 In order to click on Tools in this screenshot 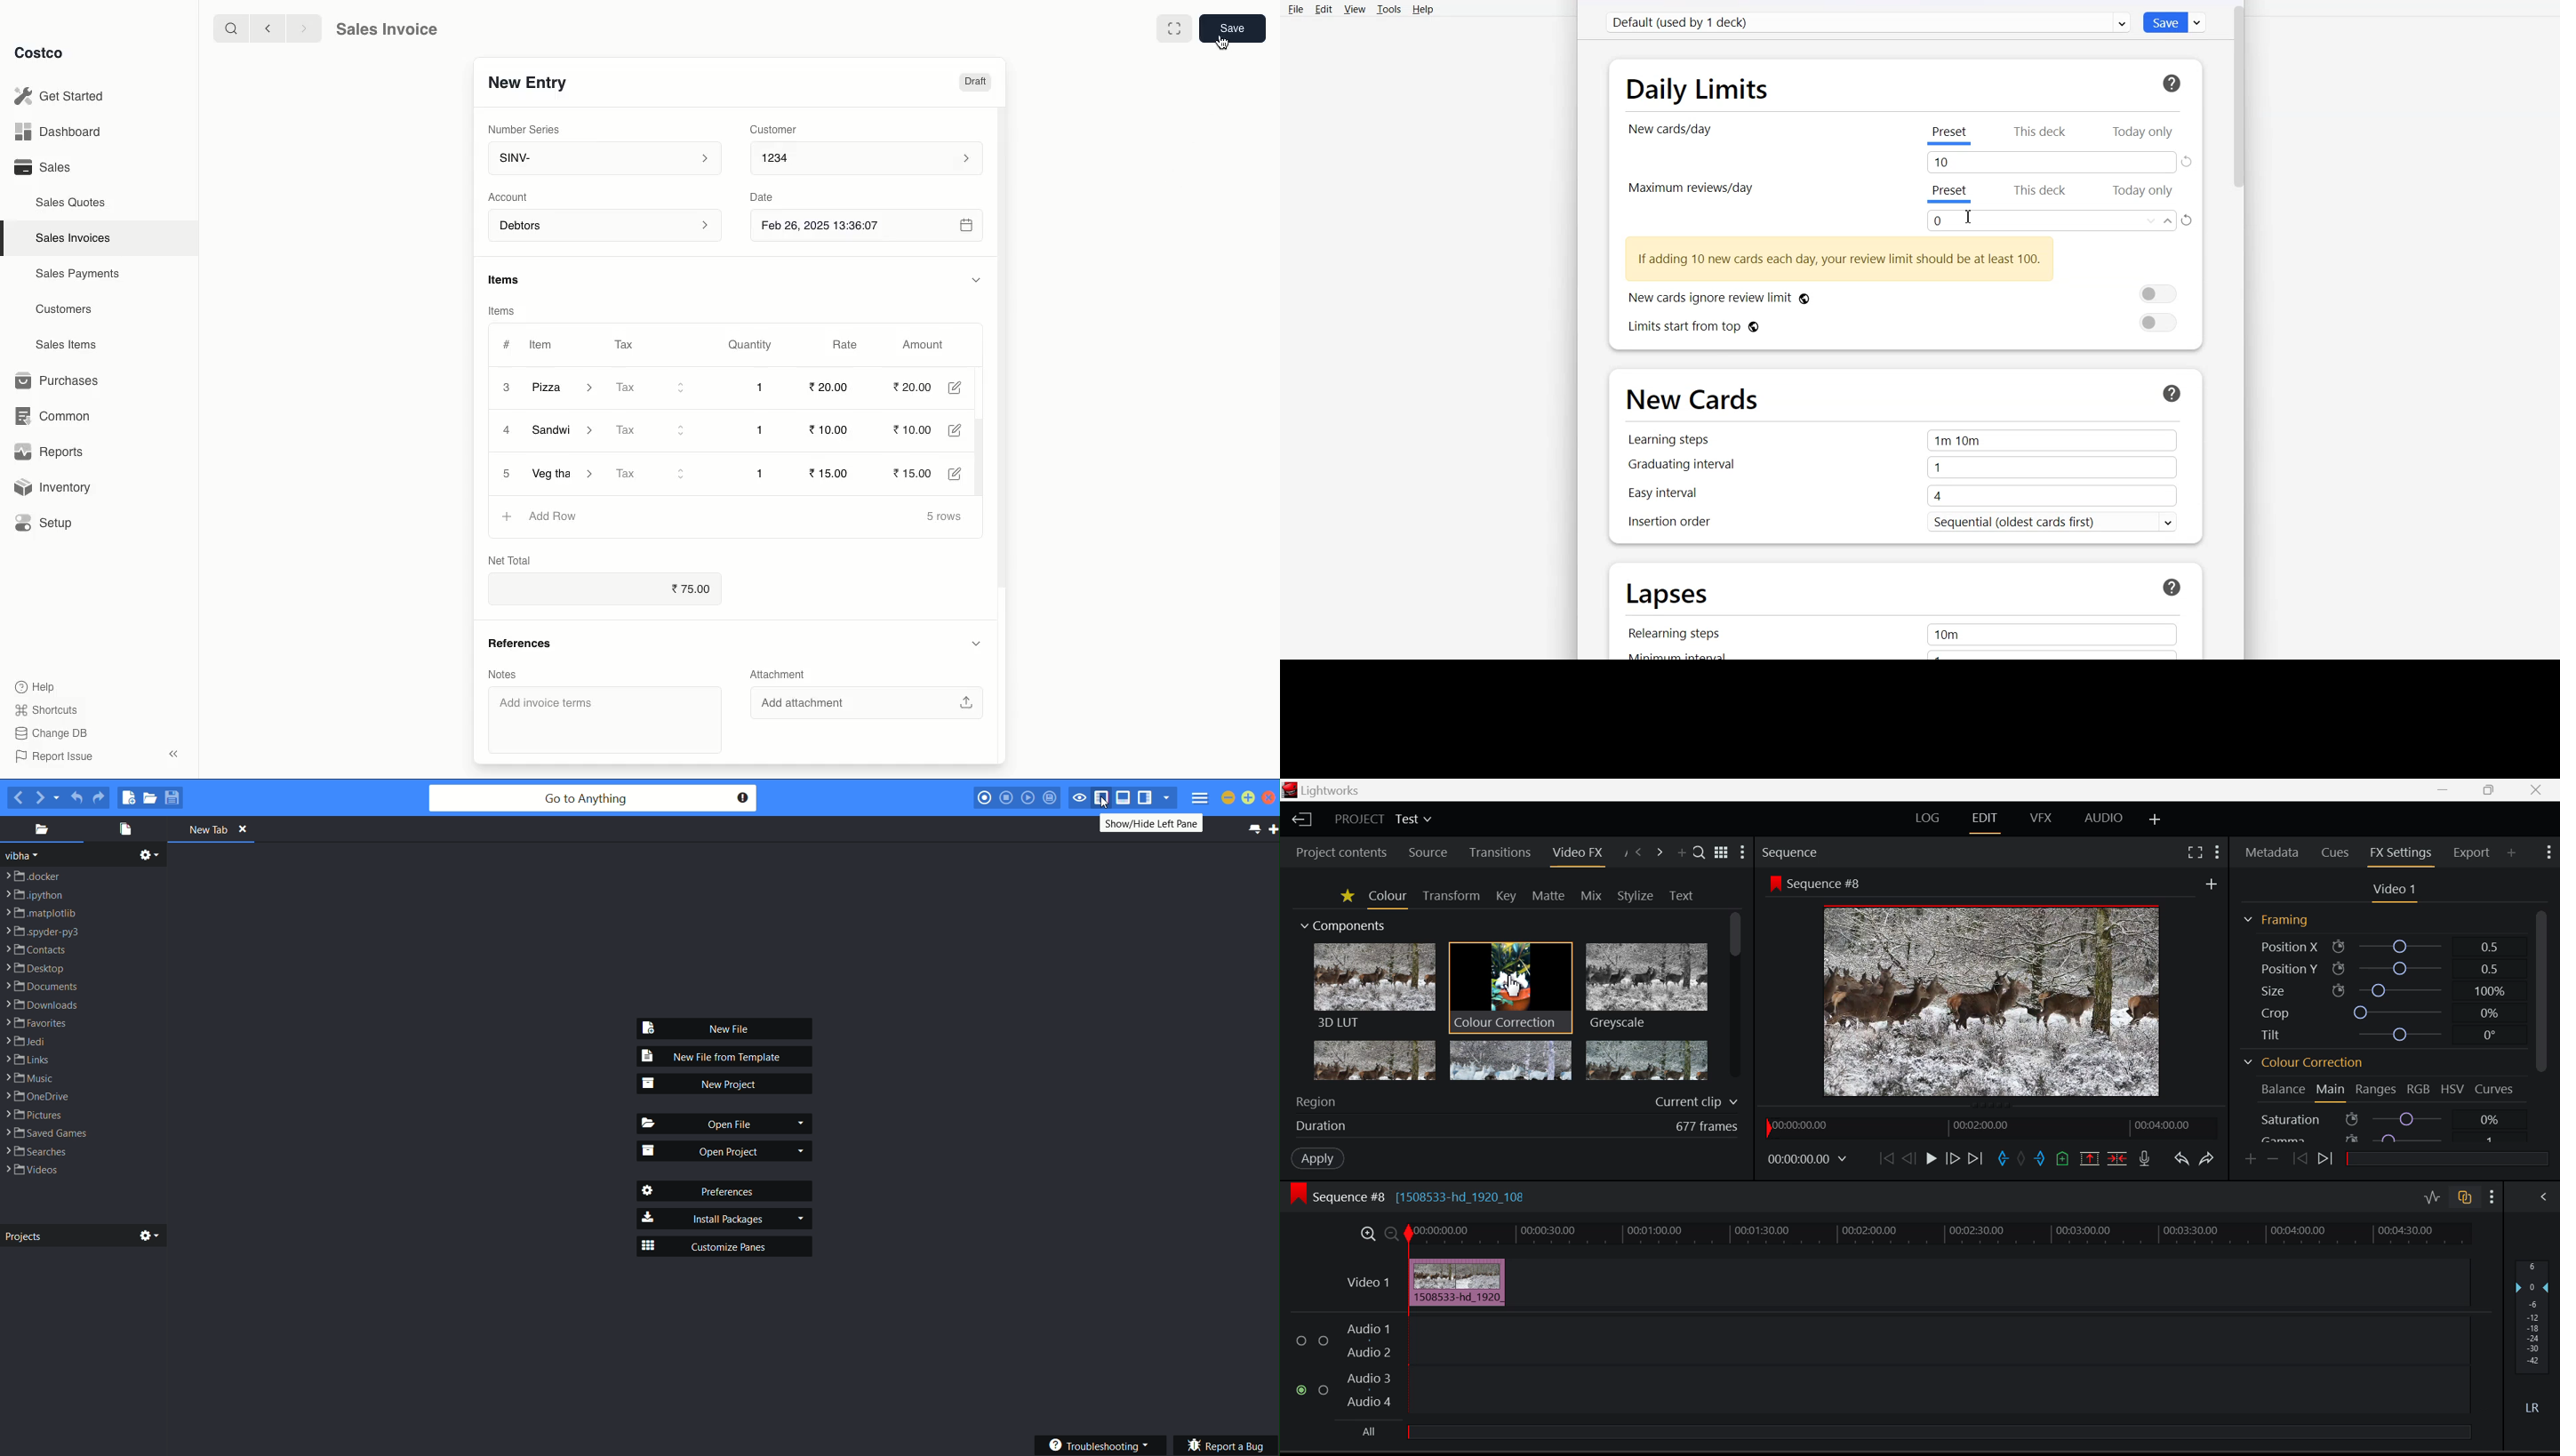, I will do `click(1389, 9)`.